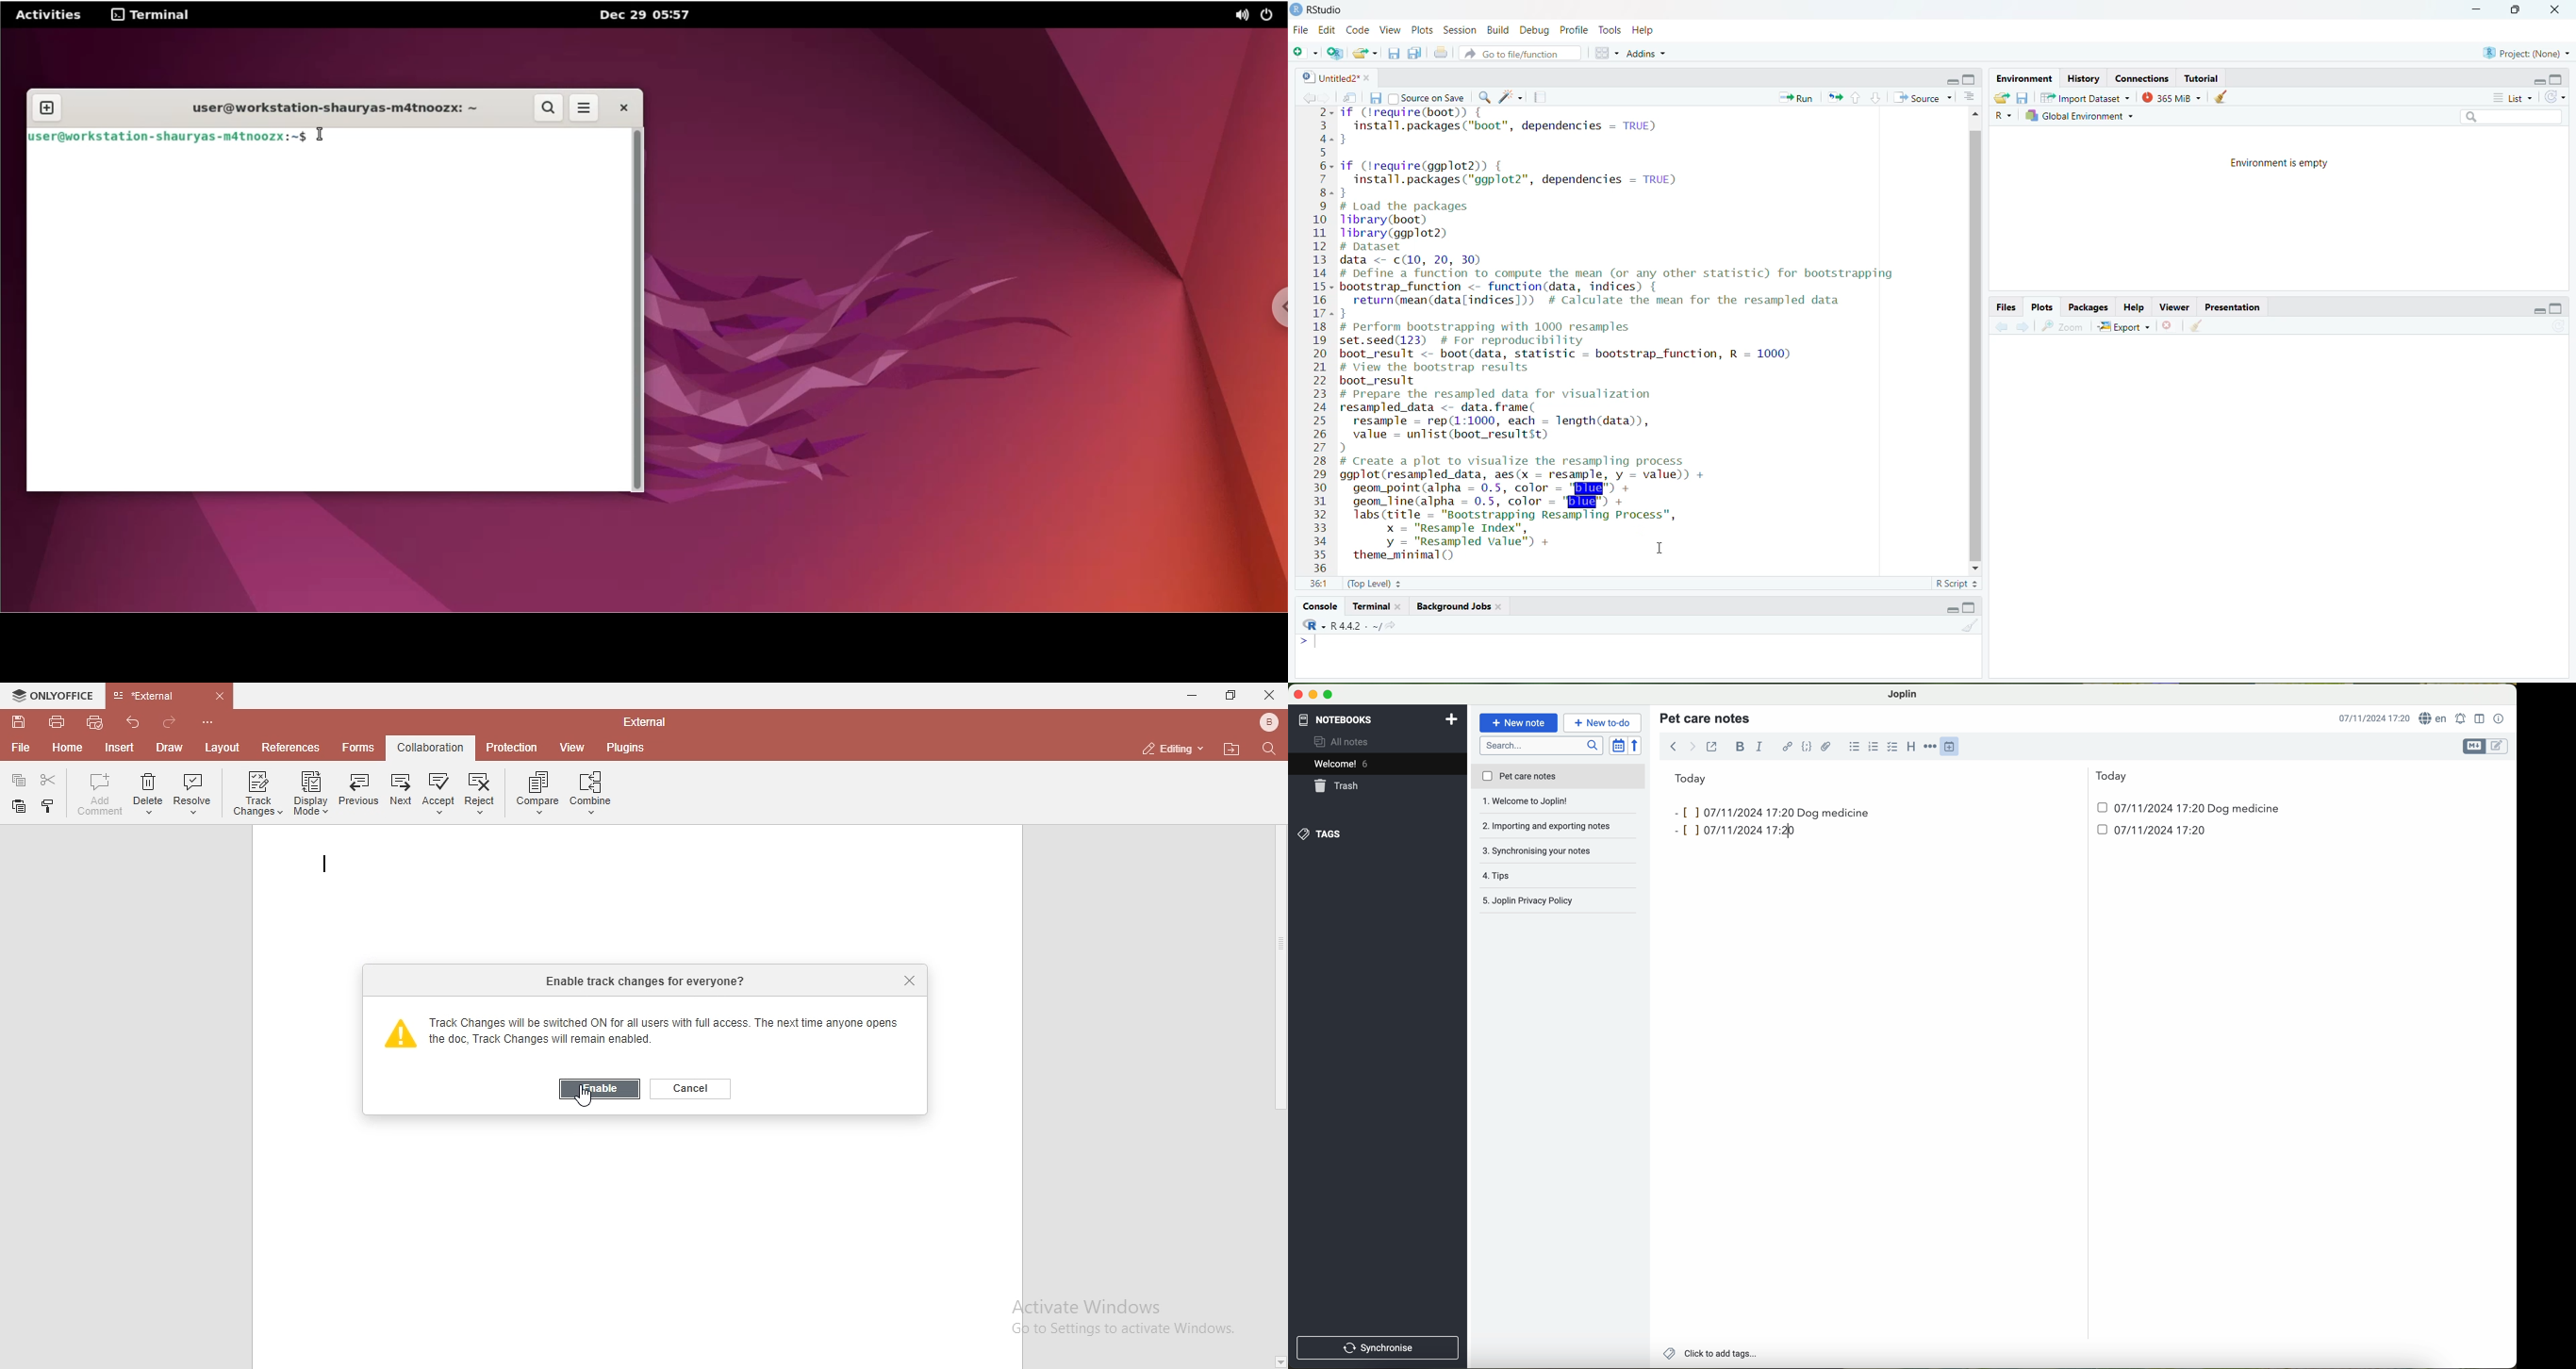  Describe the element at coordinates (1947, 82) in the screenshot. I see `hide r script` at that location.